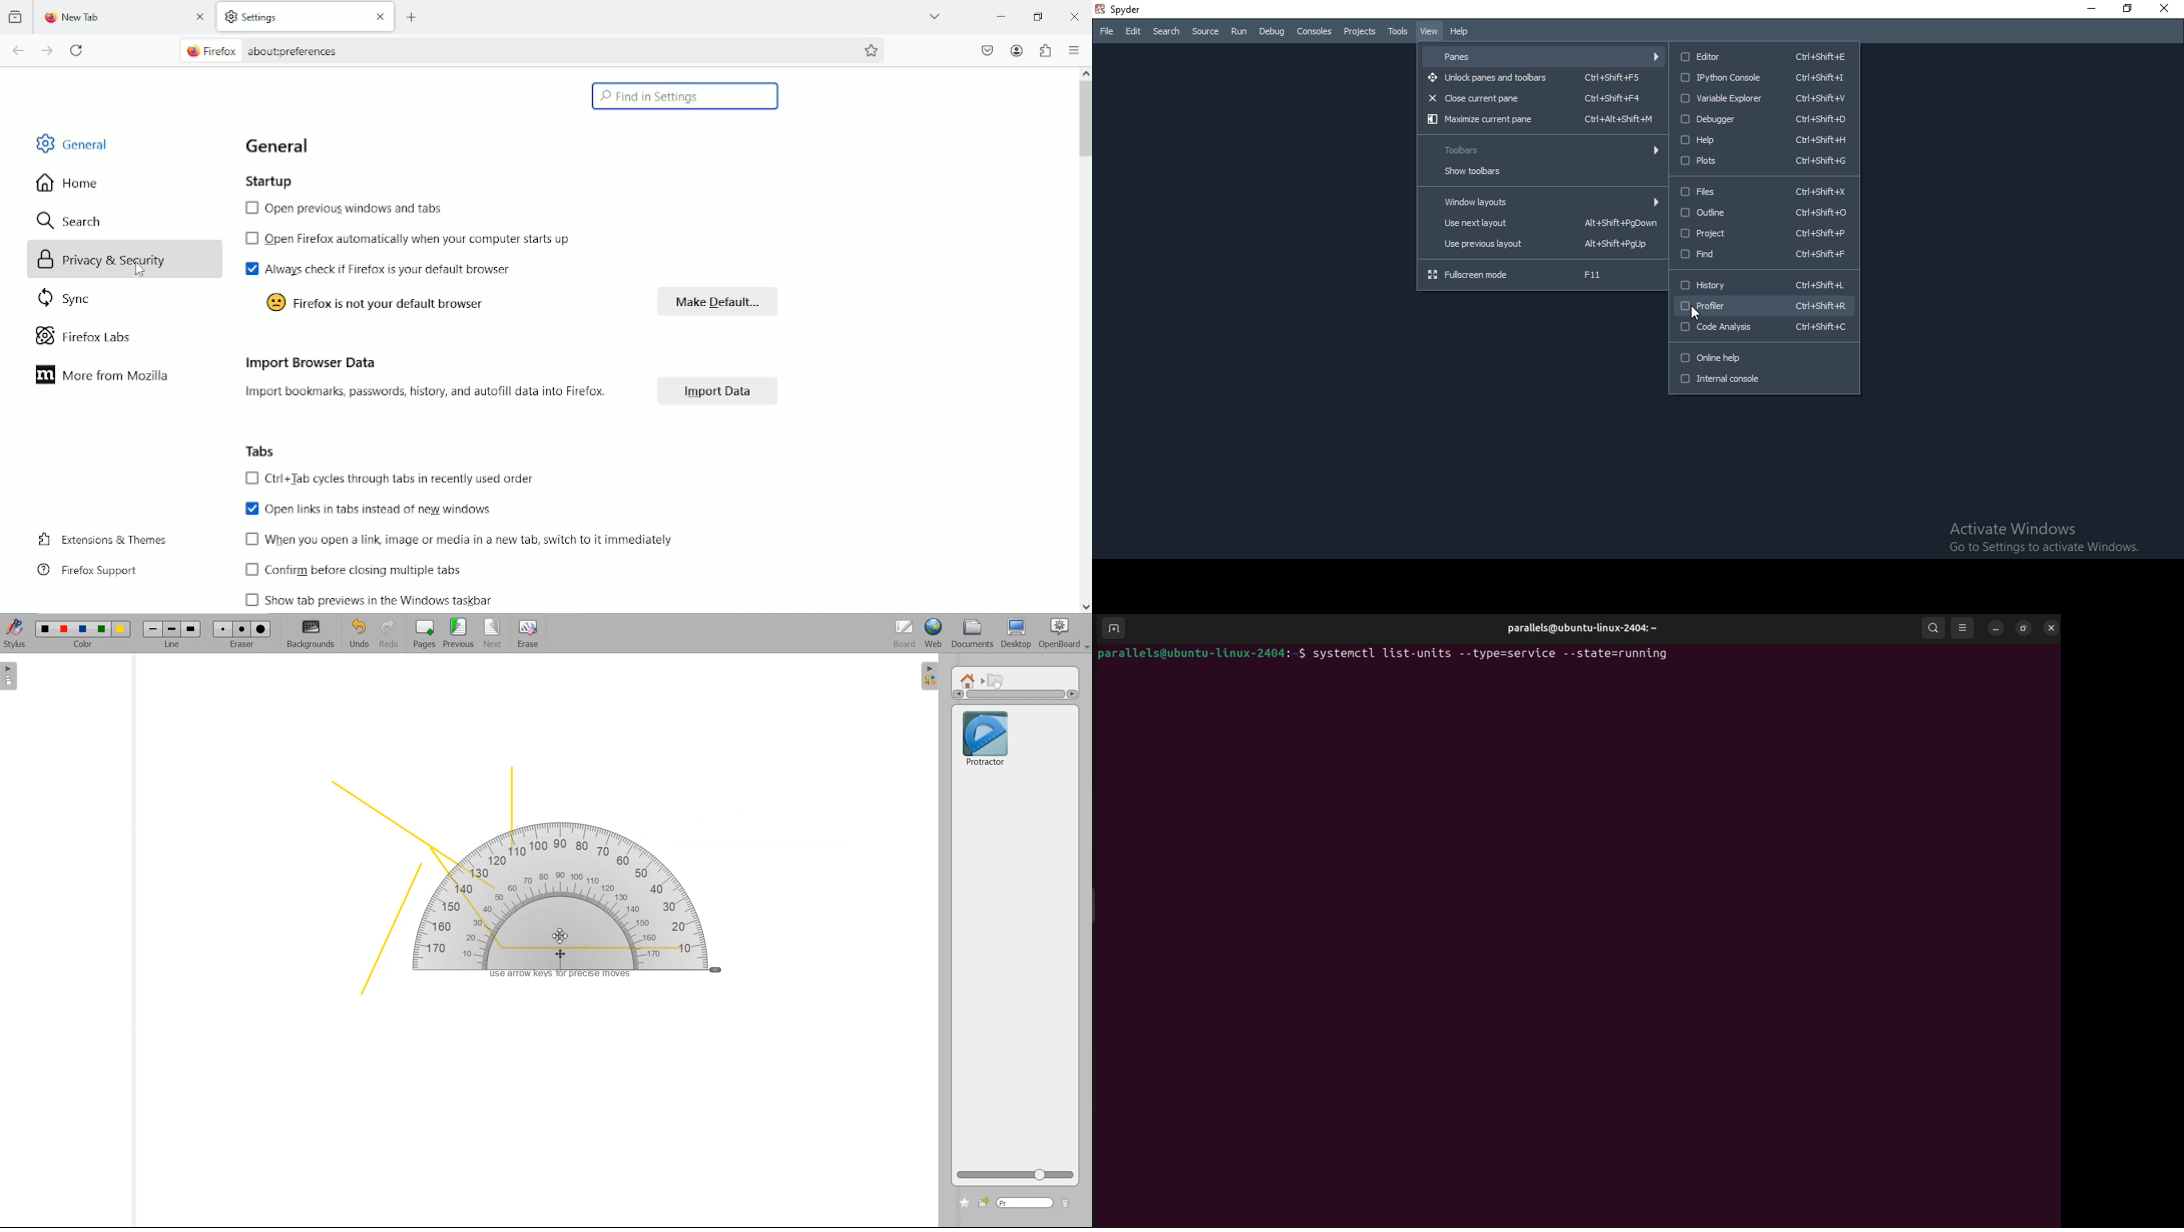  What do you see at coordinates (1134, 33) in the screenshot?
I see `Edit` at bounding box center [1134, 33].